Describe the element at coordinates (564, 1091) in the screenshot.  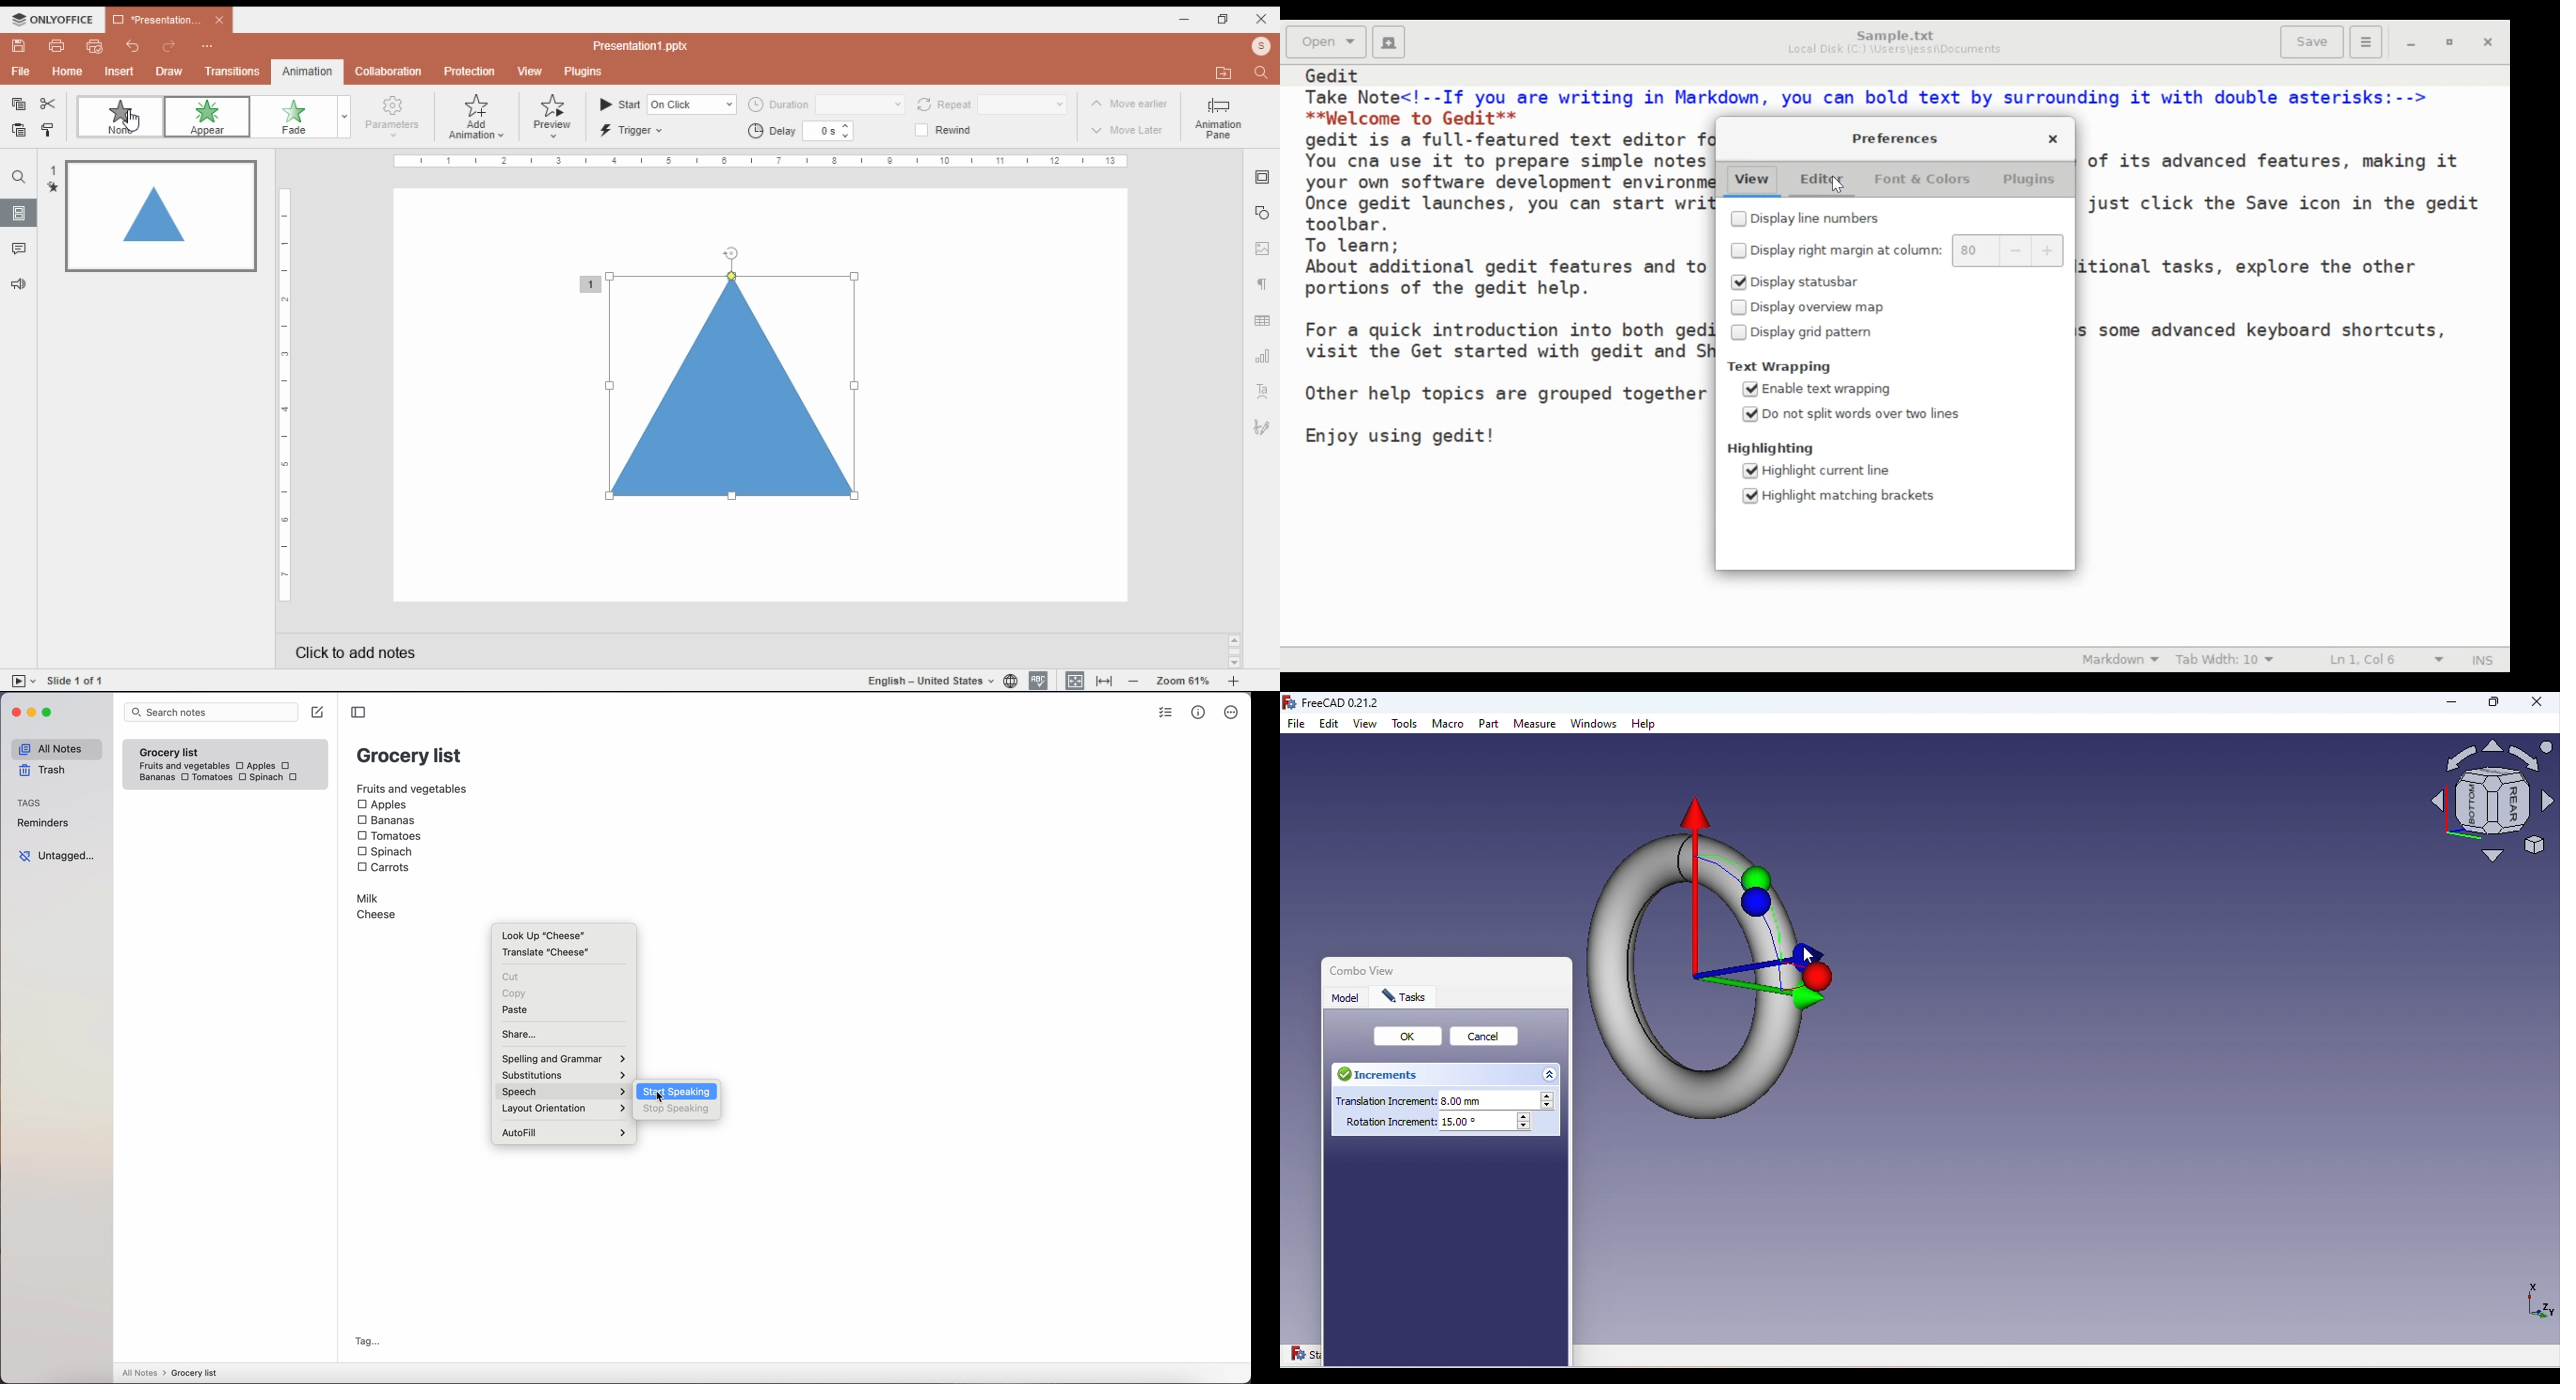
I see `click on speech` at that location.